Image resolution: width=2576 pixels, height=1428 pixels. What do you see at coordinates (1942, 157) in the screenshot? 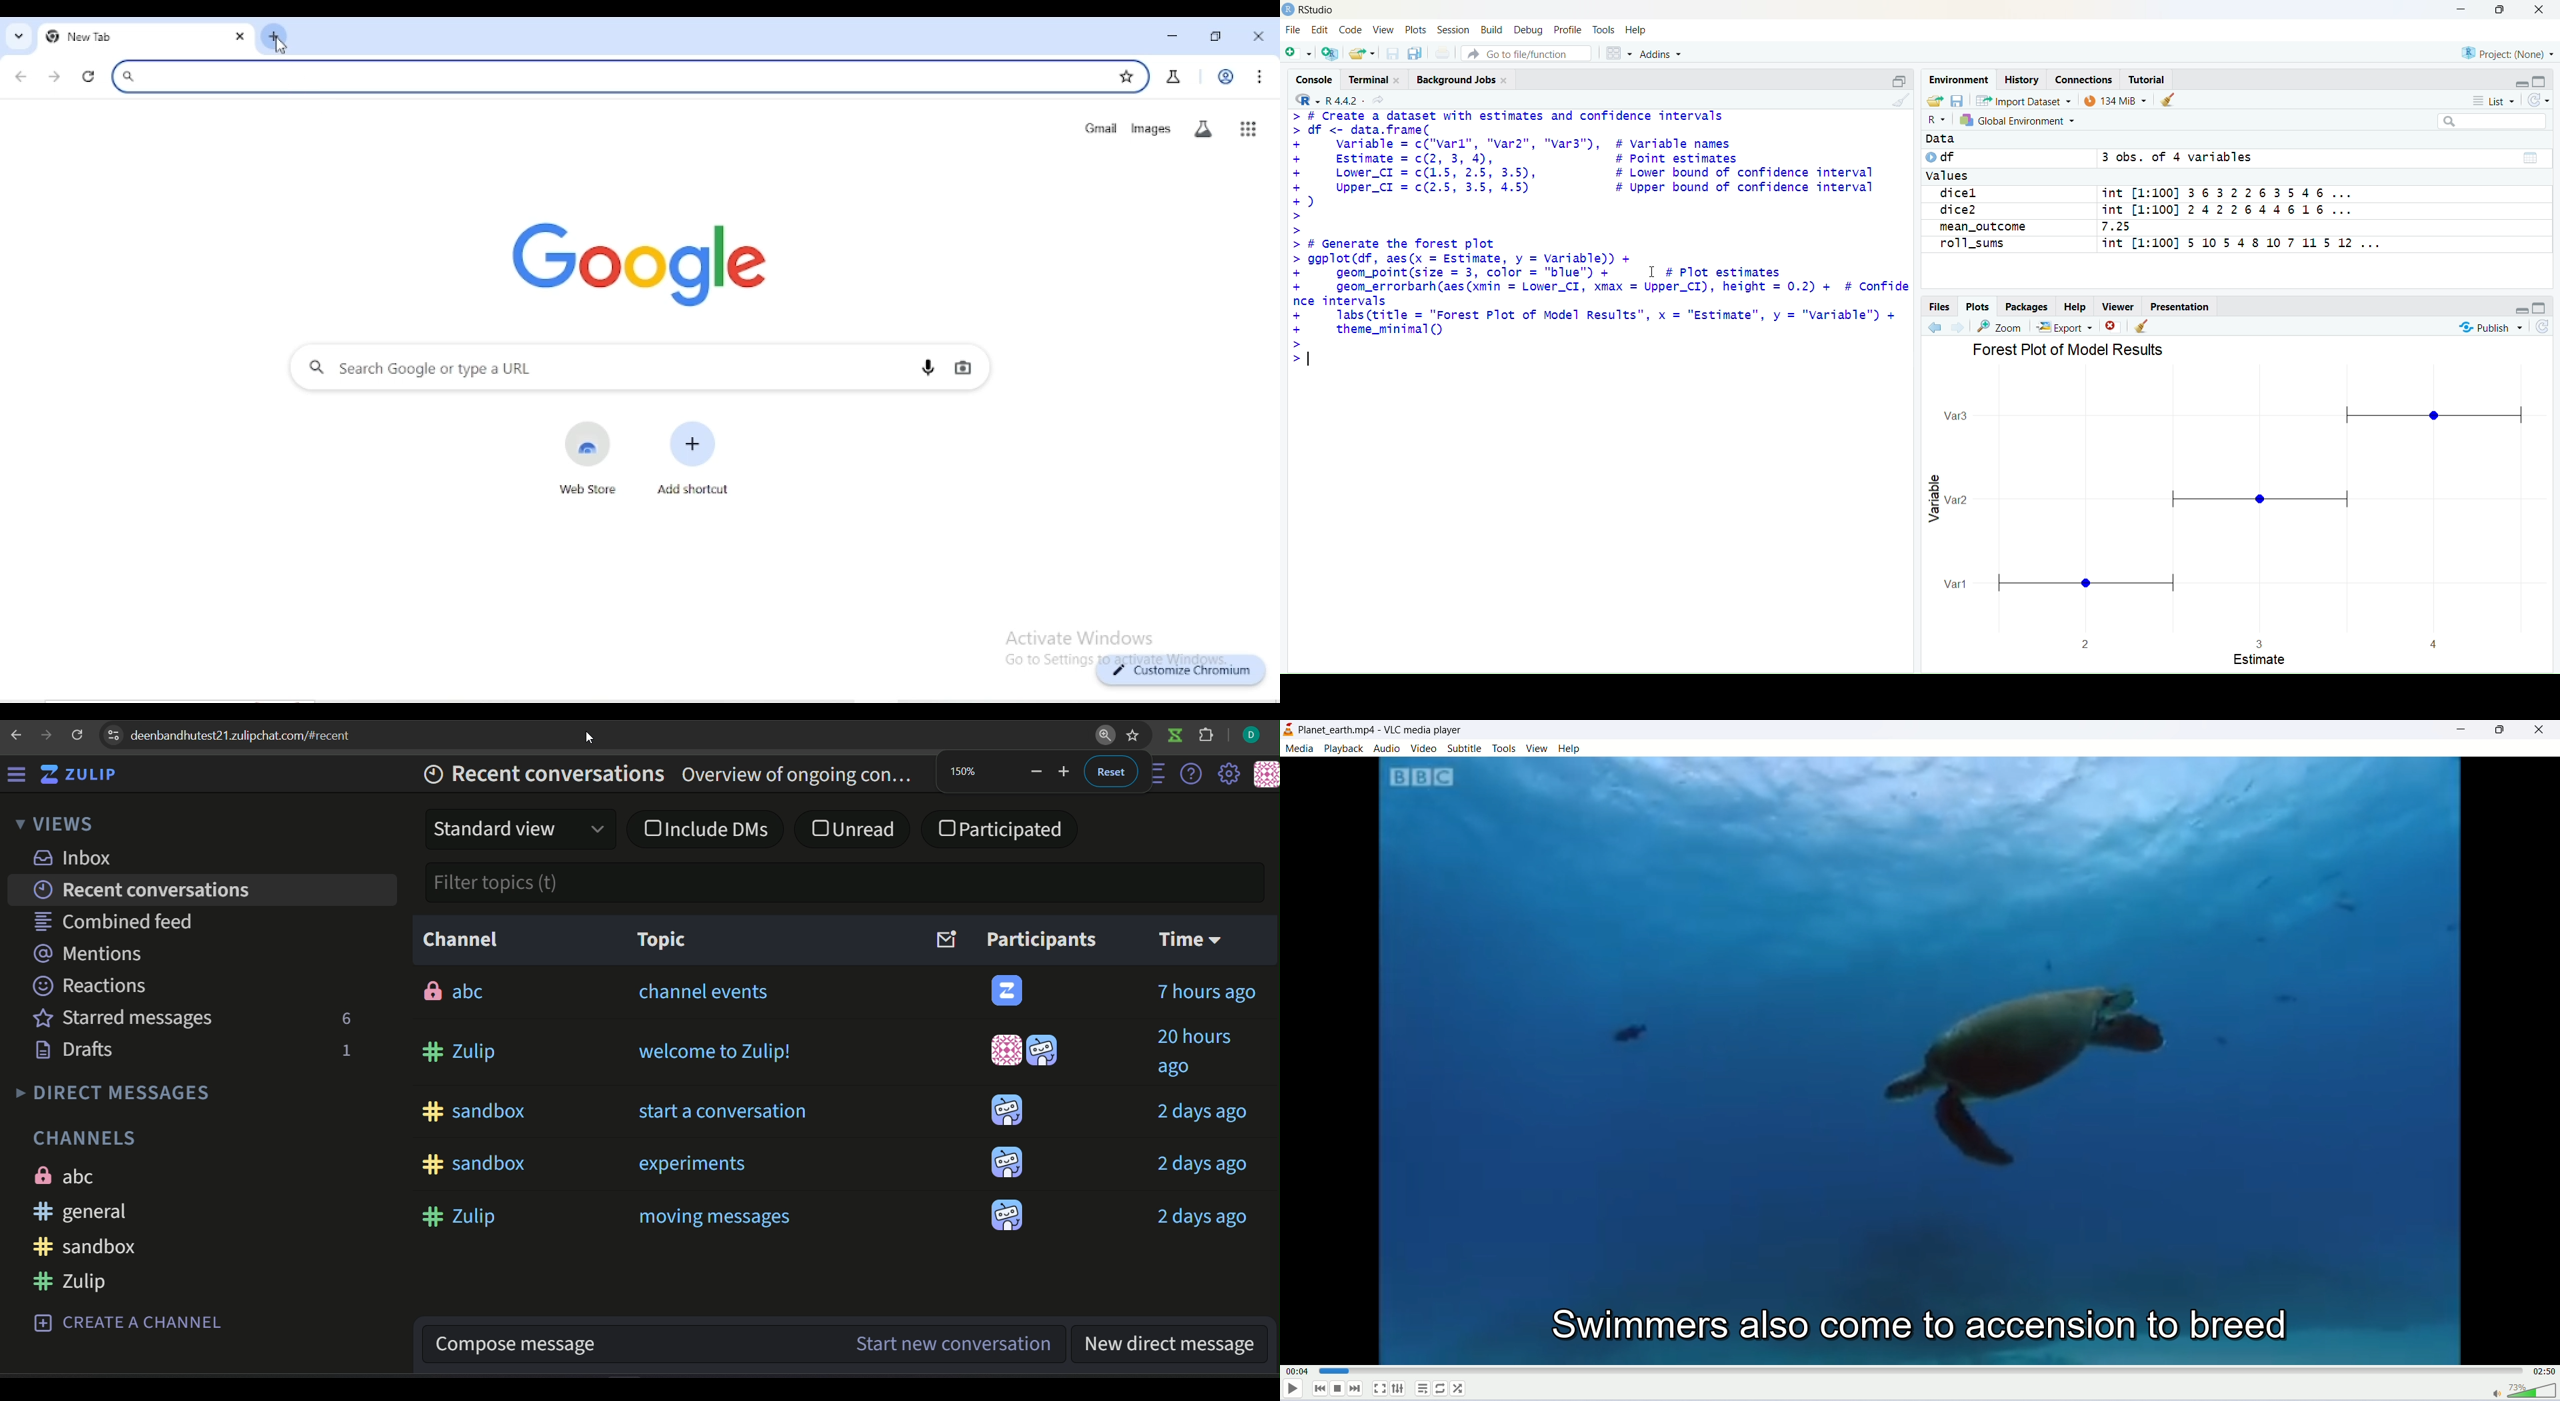
I see `© df` at bounding box center [1942, 157].